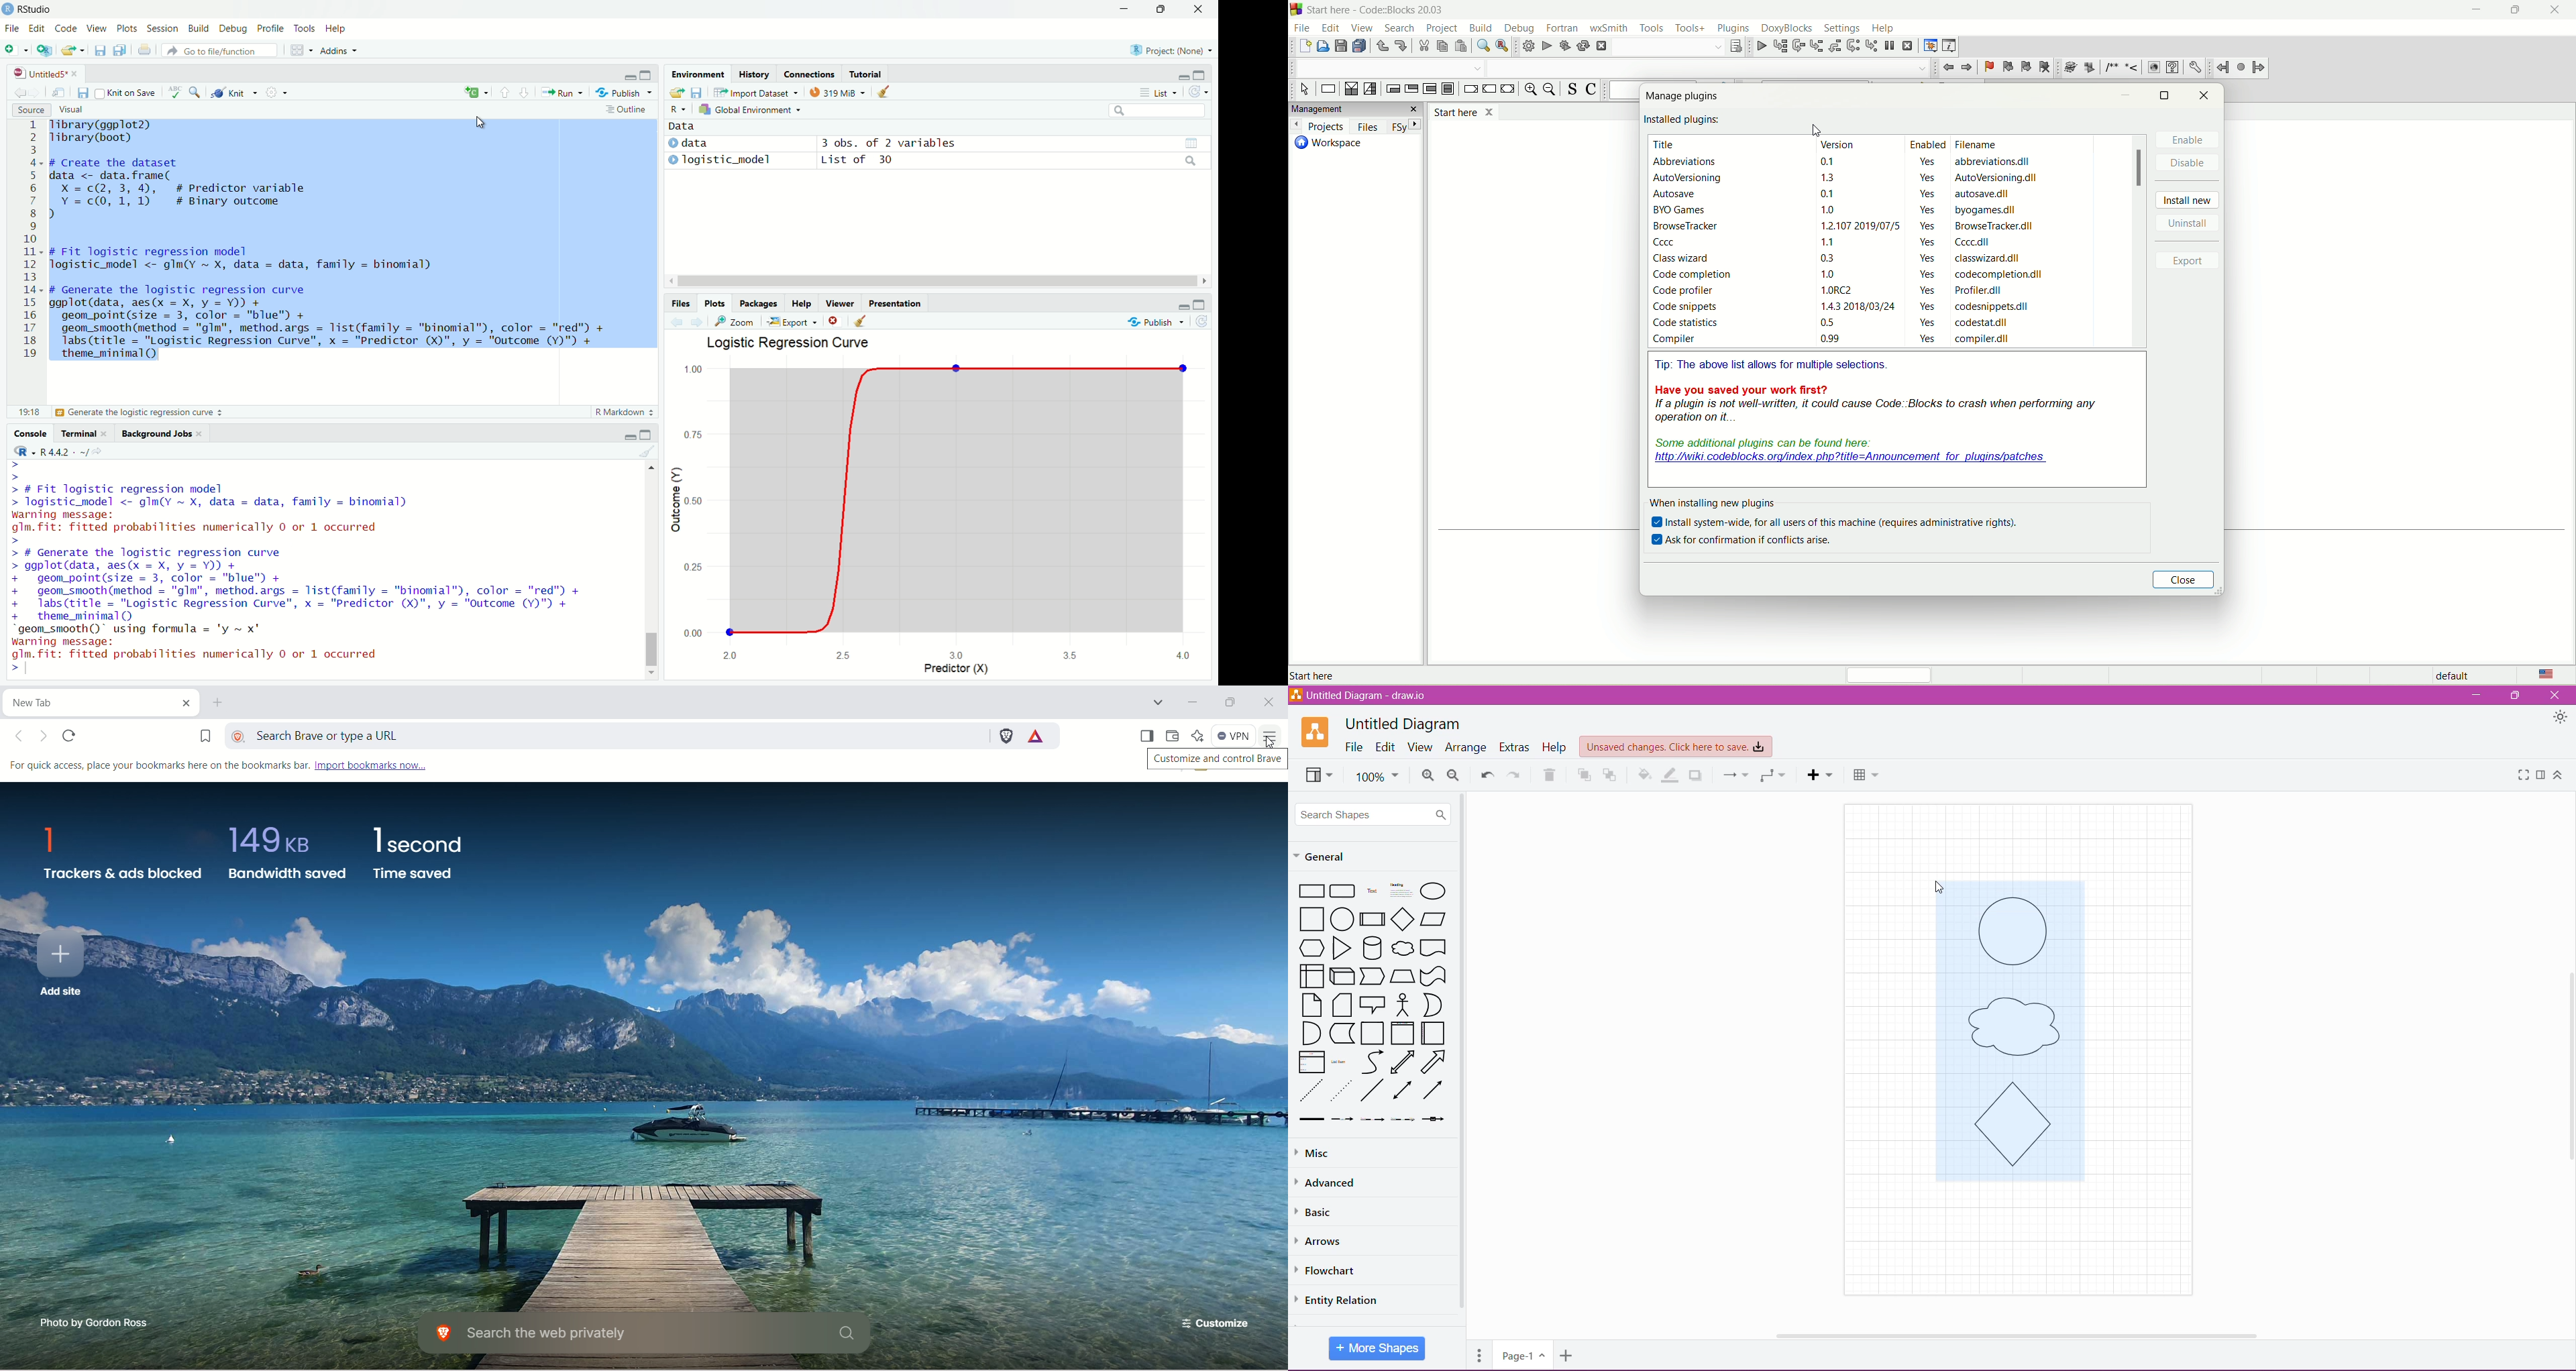 This screenshot has width=2576, height=1372. Describe the element at coordinates (270, 28) in the screenshot. I see `Profile` at that location.